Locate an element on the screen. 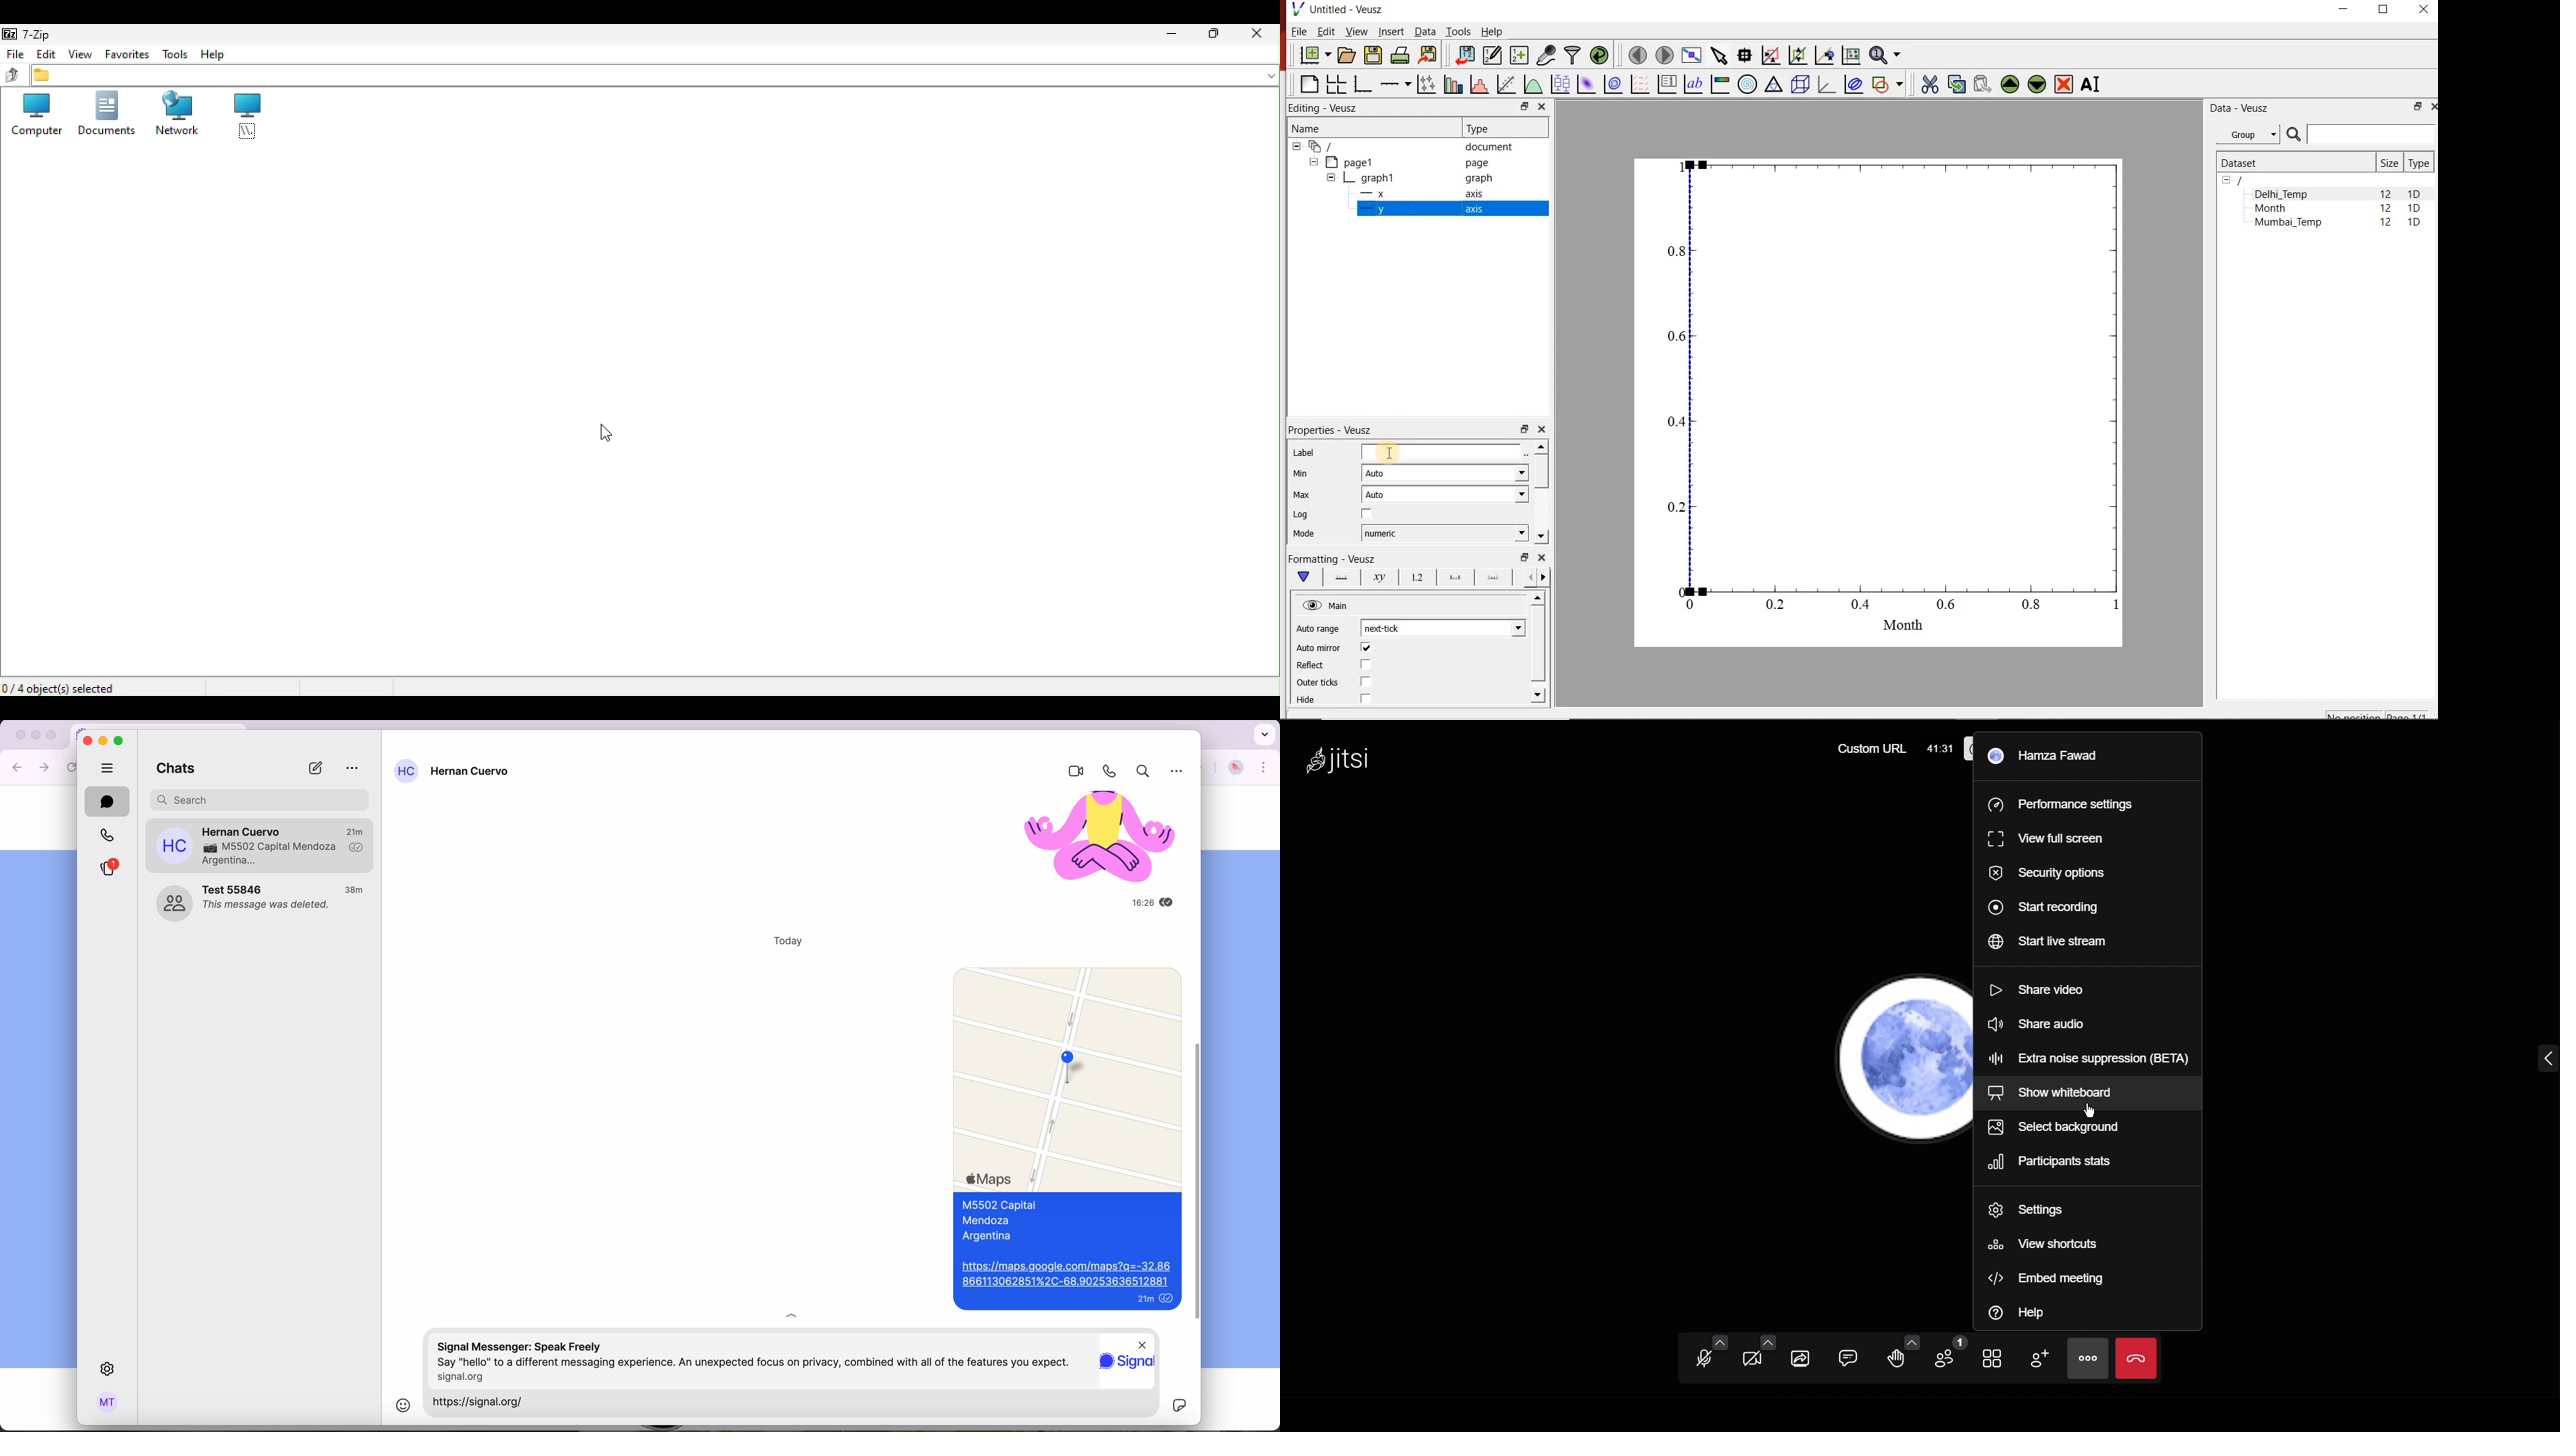  Type is located at coordinates (2419, 163).